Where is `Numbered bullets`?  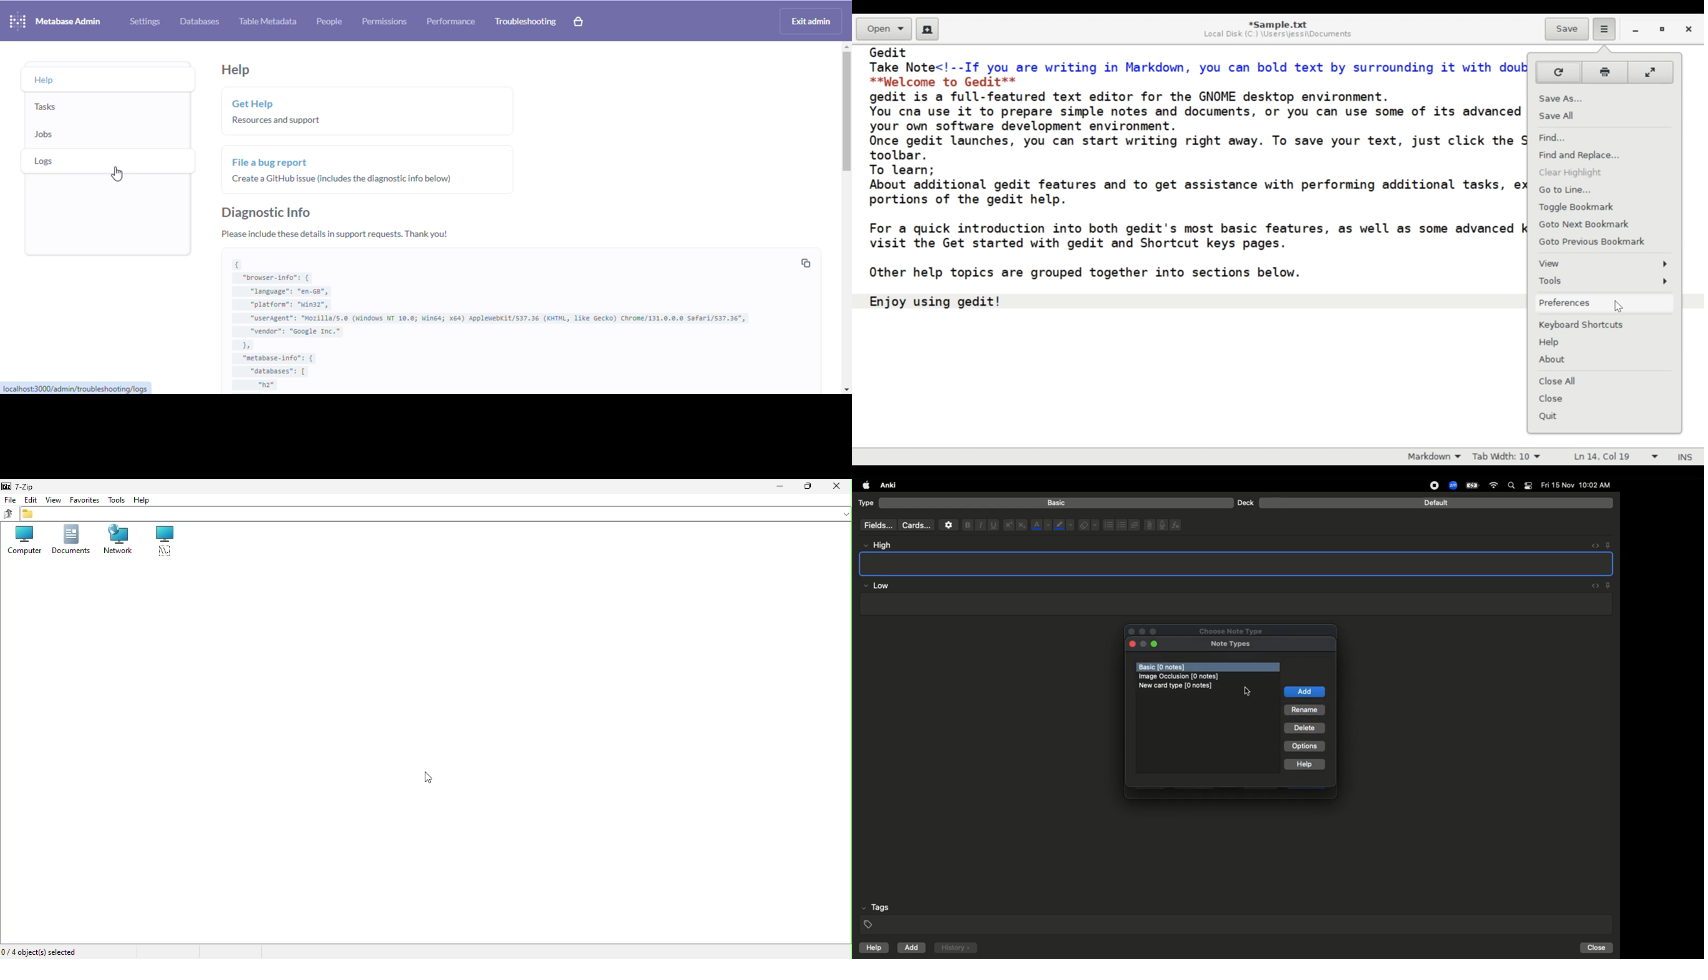 Numbered bullets is located at coordinates (1122, 525).